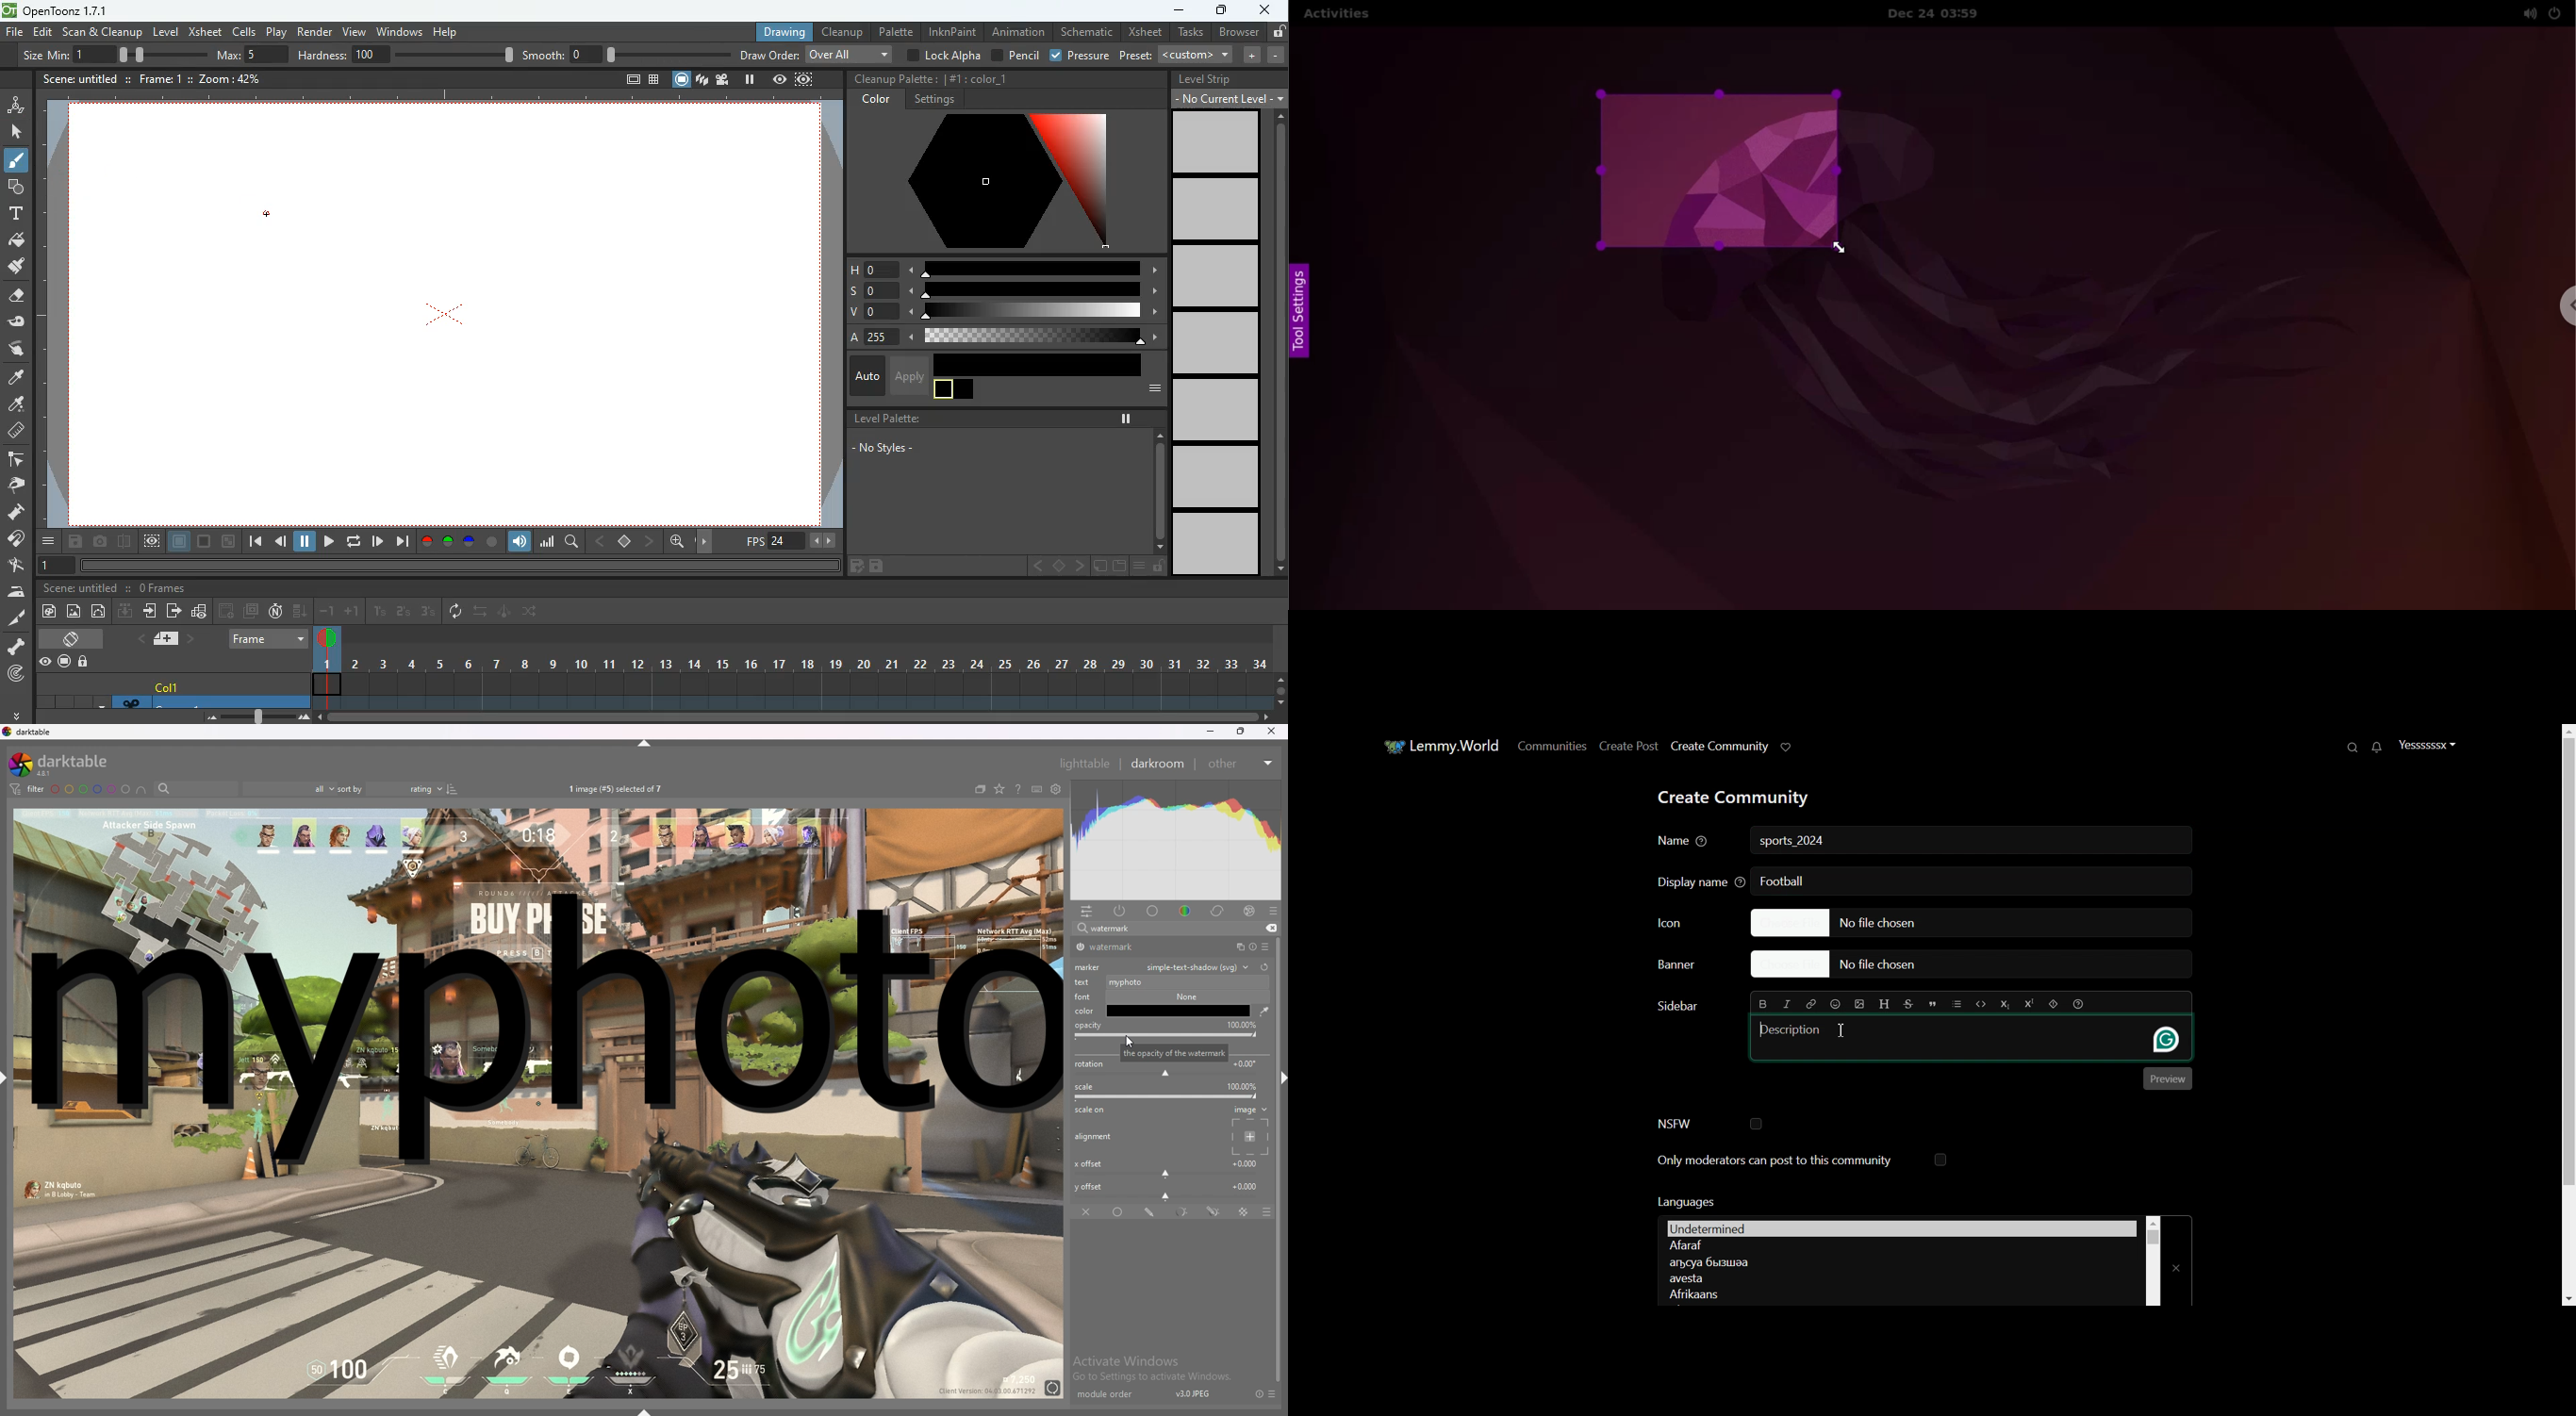 The image size is (2576, 1428). What do you see at coordinates (2004, 1004) in the screenshot?
I see `Subscript` at bounding box center [2004, 1004].